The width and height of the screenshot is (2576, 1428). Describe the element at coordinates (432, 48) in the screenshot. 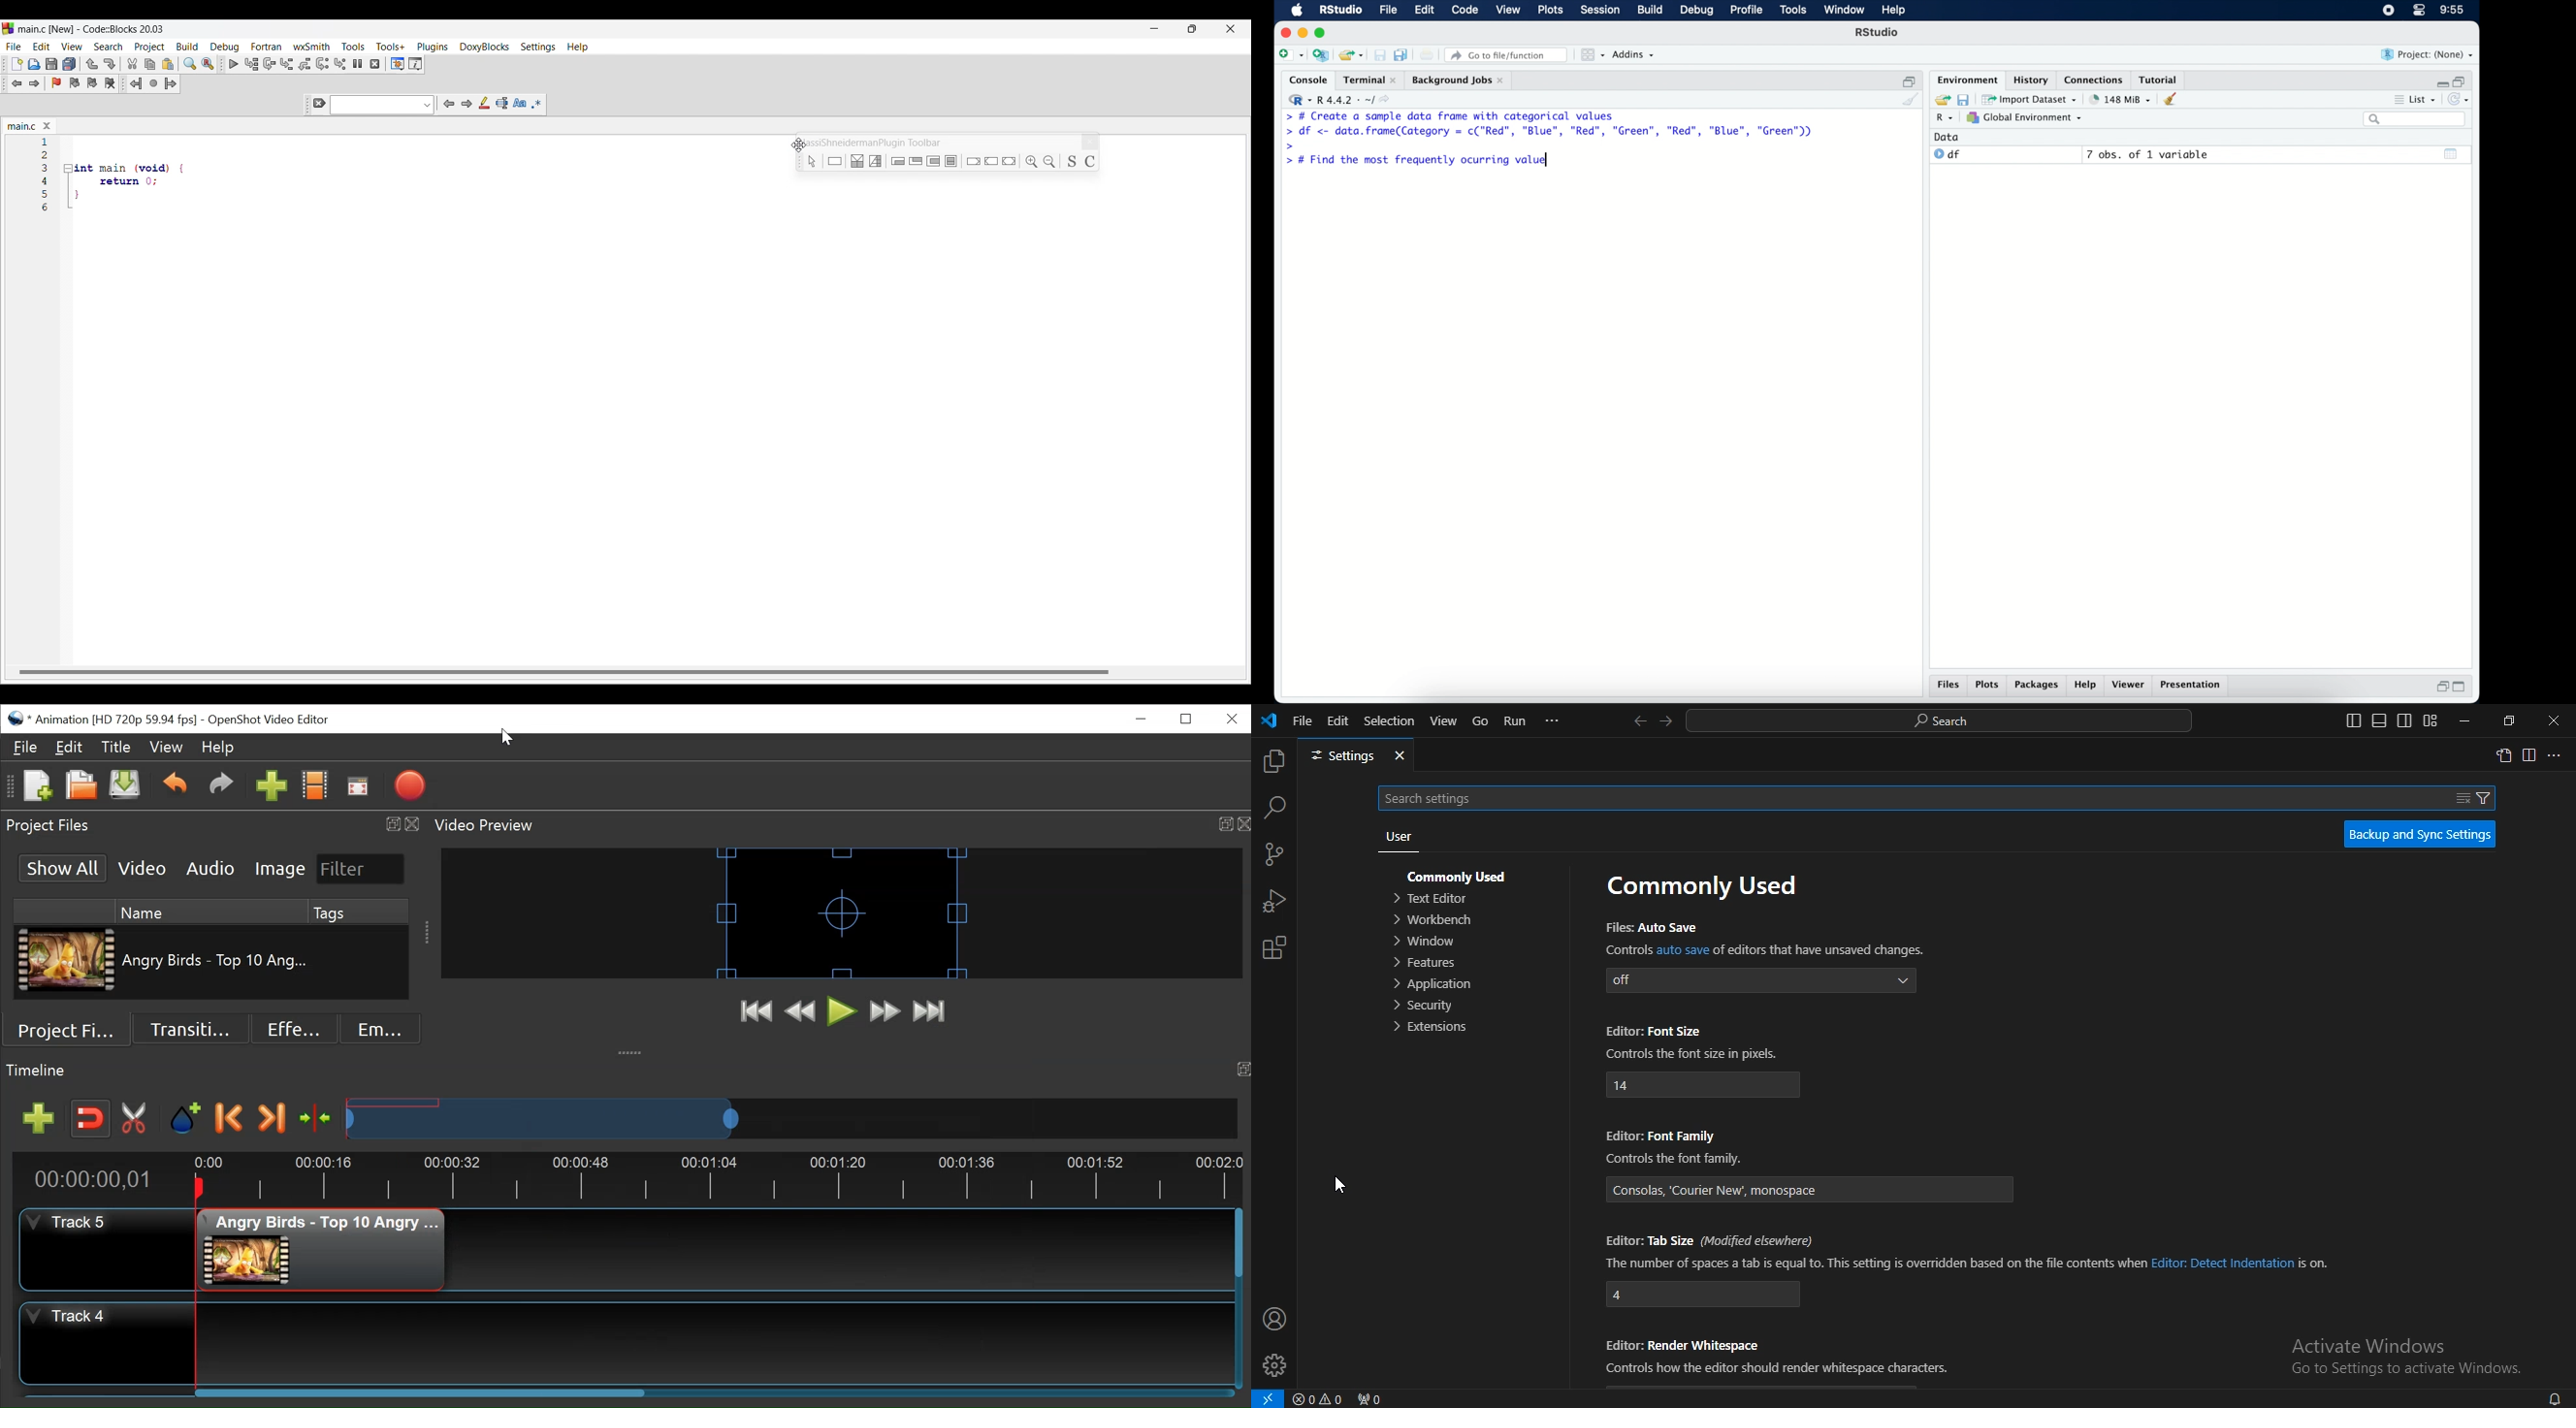

I see `Plugins menu` at that location.